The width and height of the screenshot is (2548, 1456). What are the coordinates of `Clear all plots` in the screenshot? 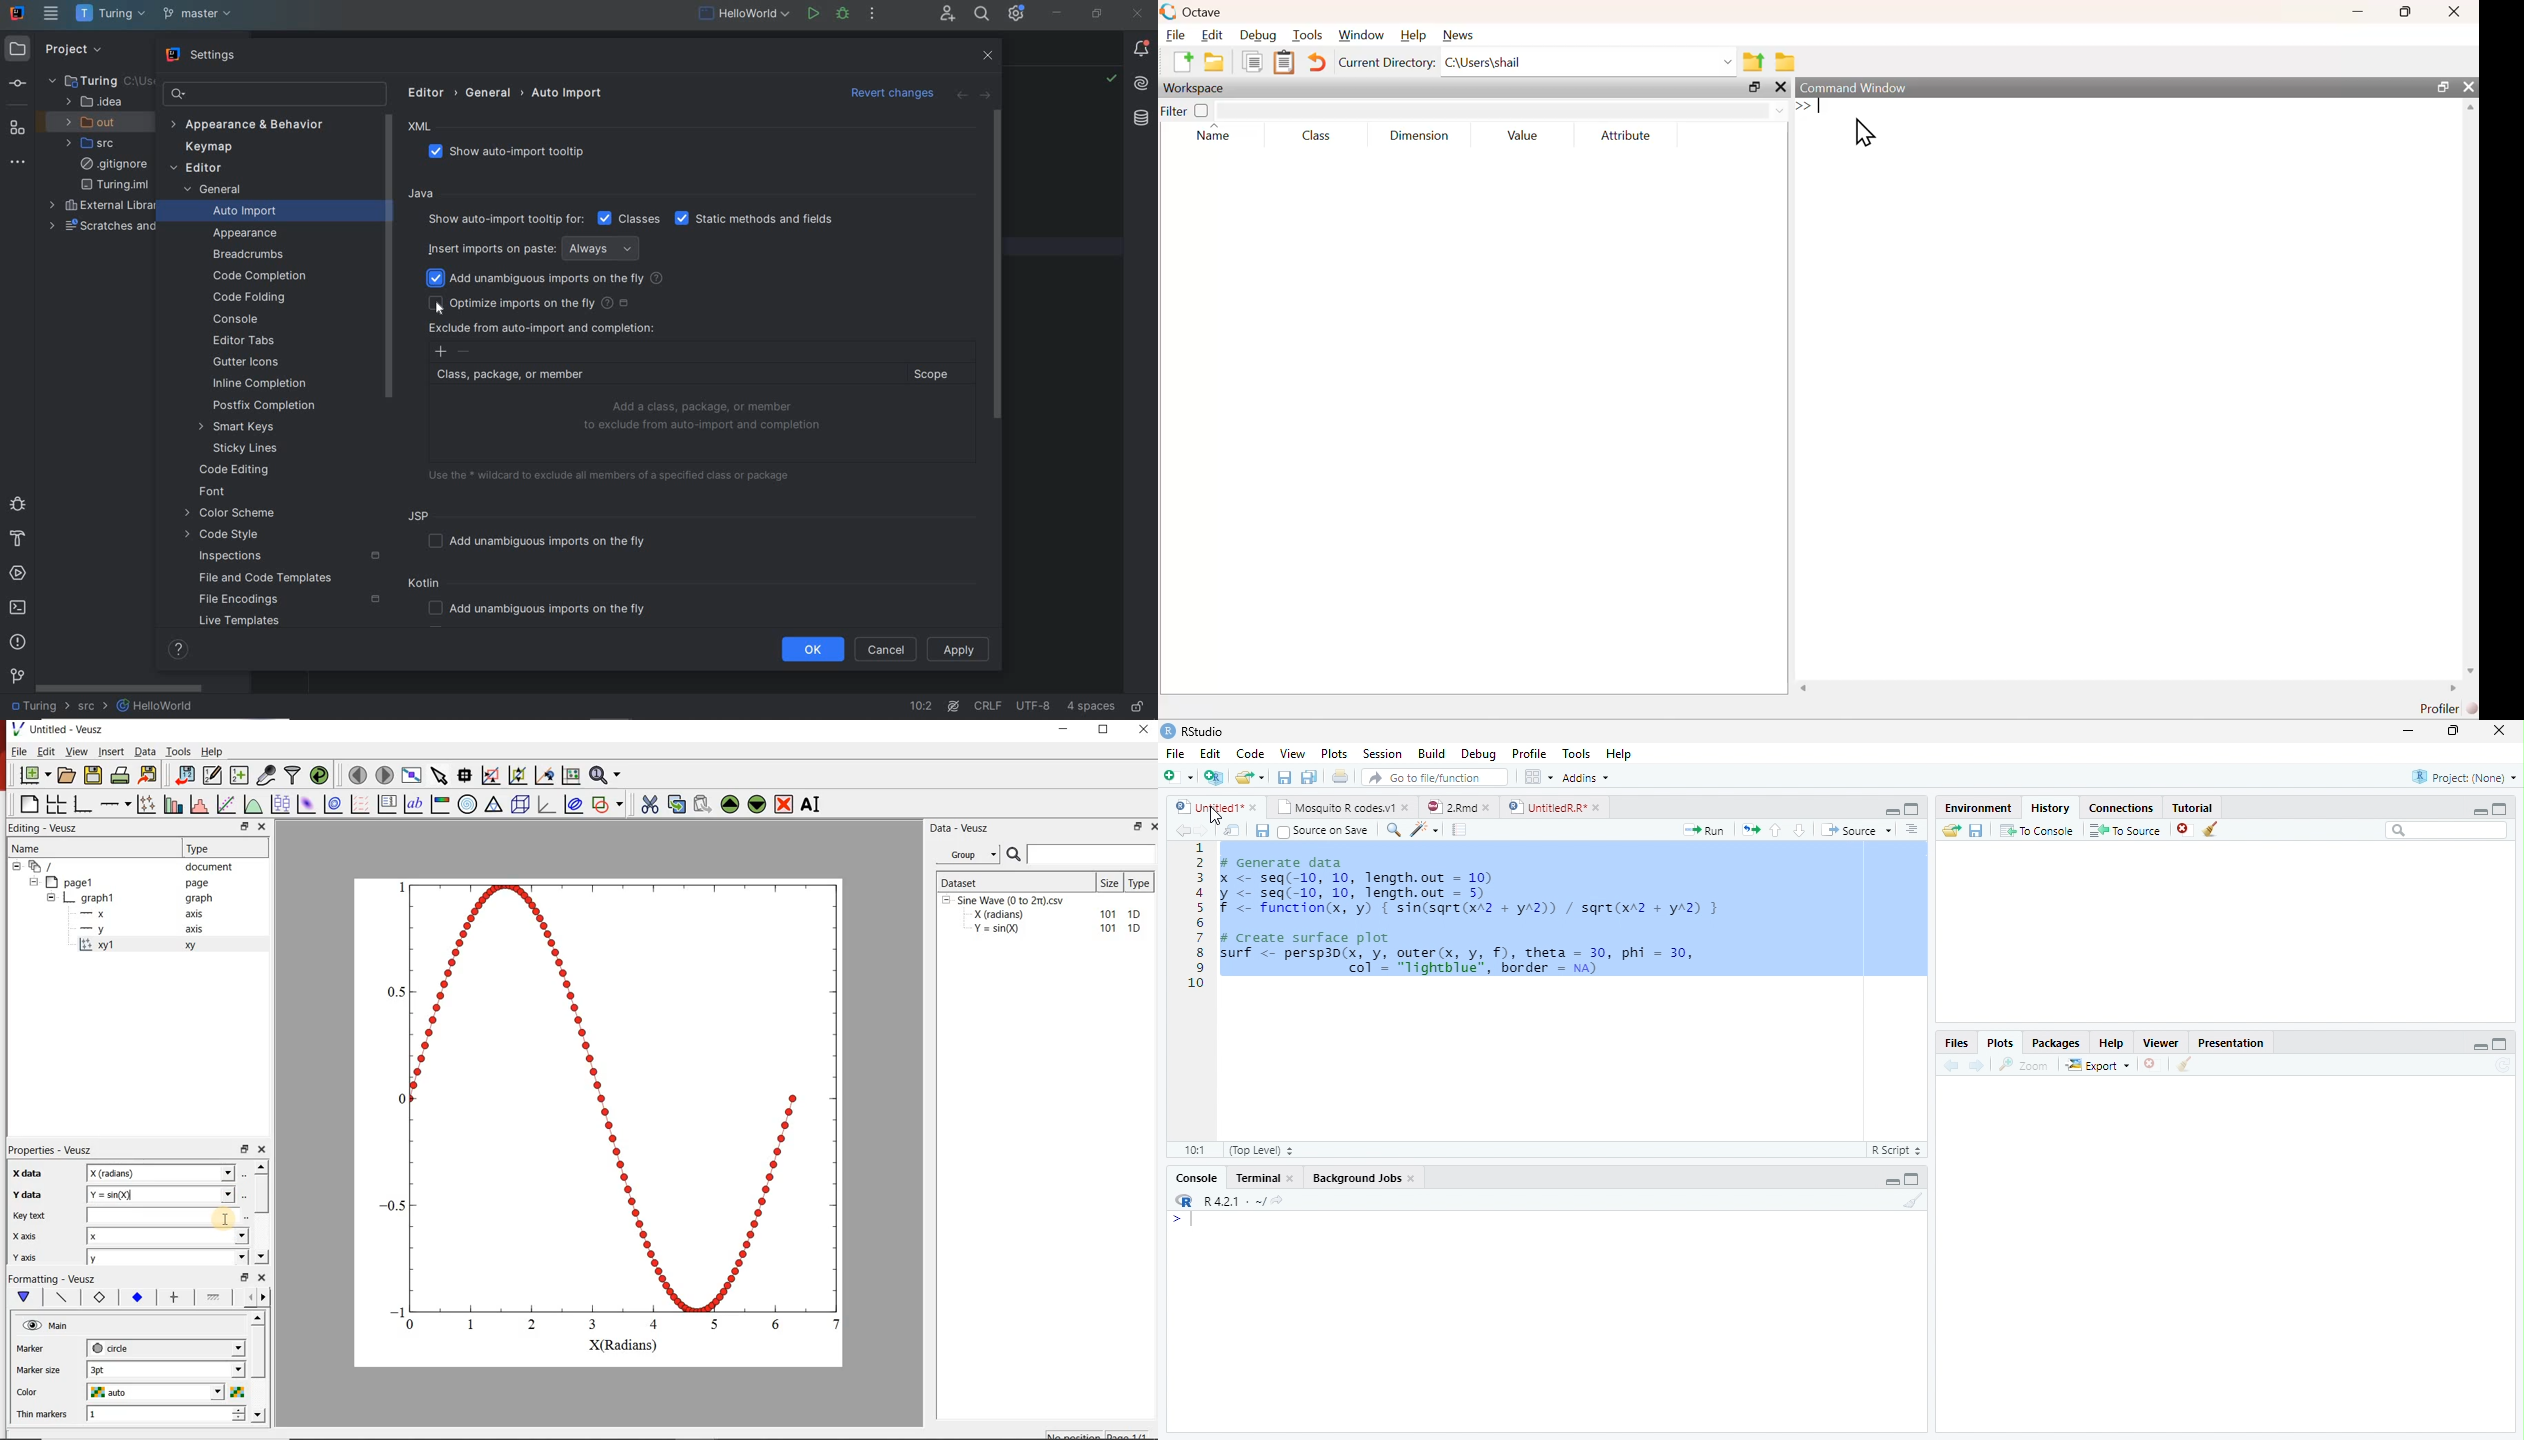 It's located at (2184, 1064).